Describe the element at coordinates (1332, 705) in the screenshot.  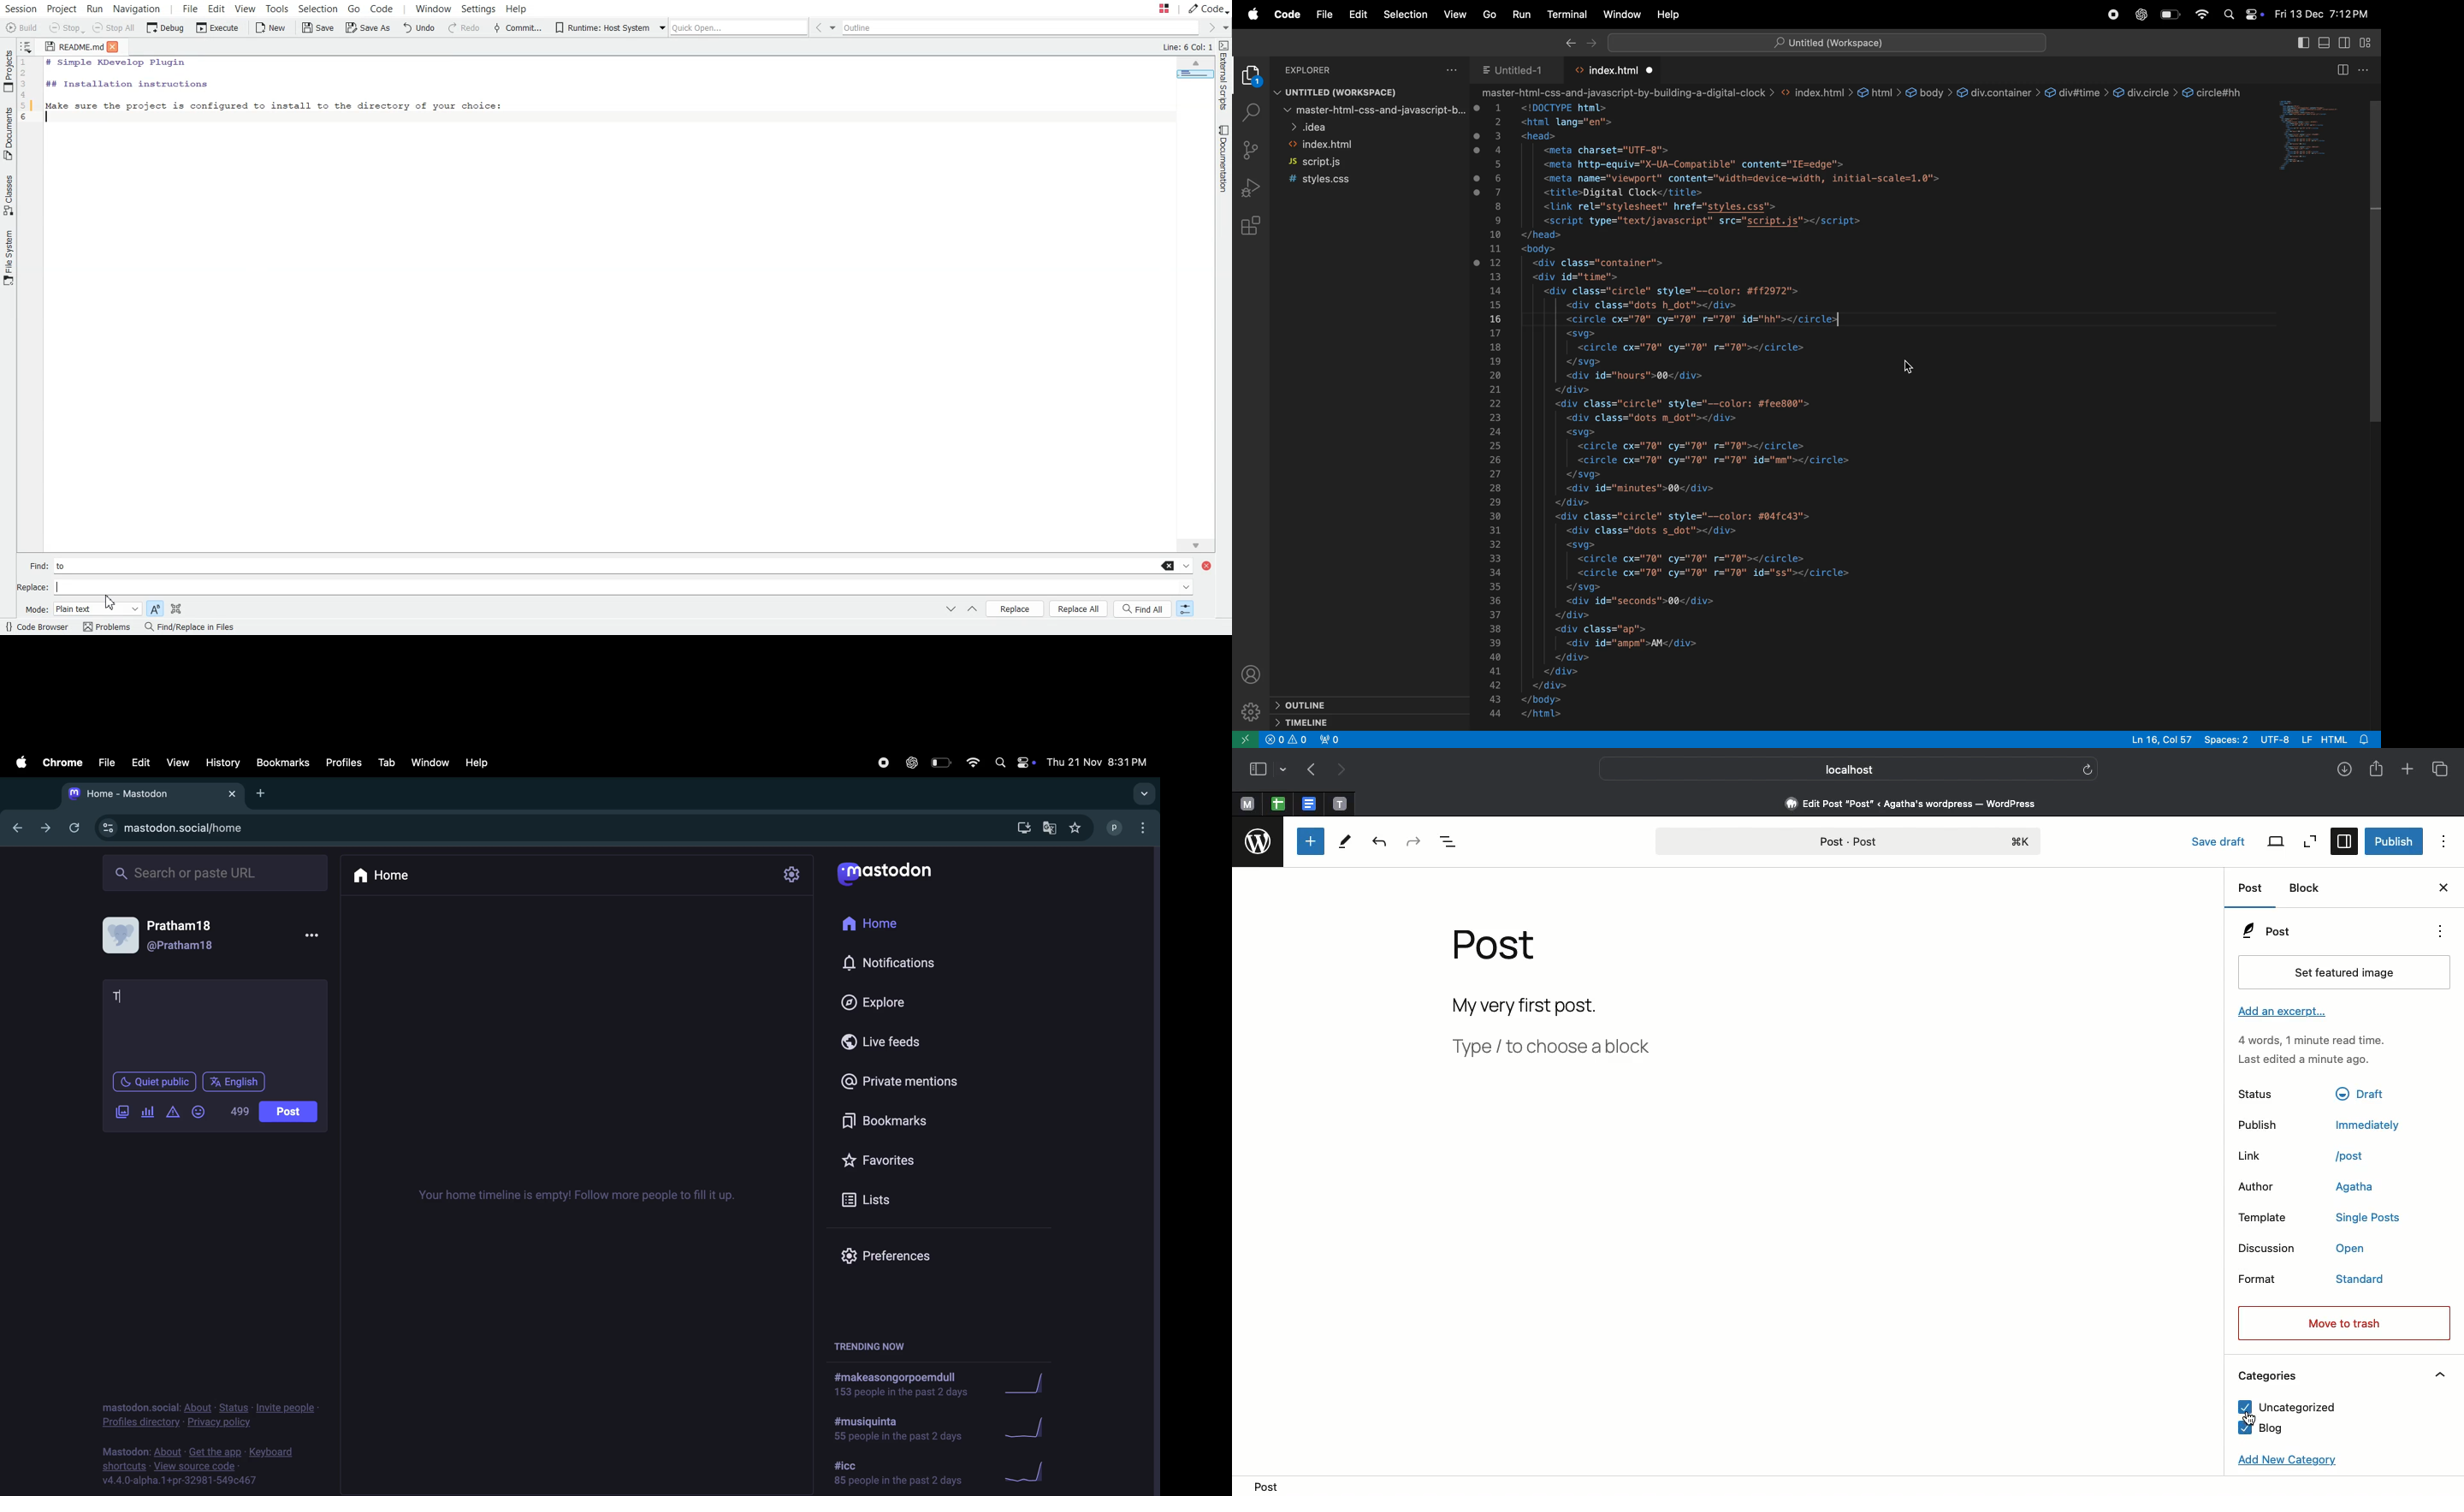
I see `outline` at that location.